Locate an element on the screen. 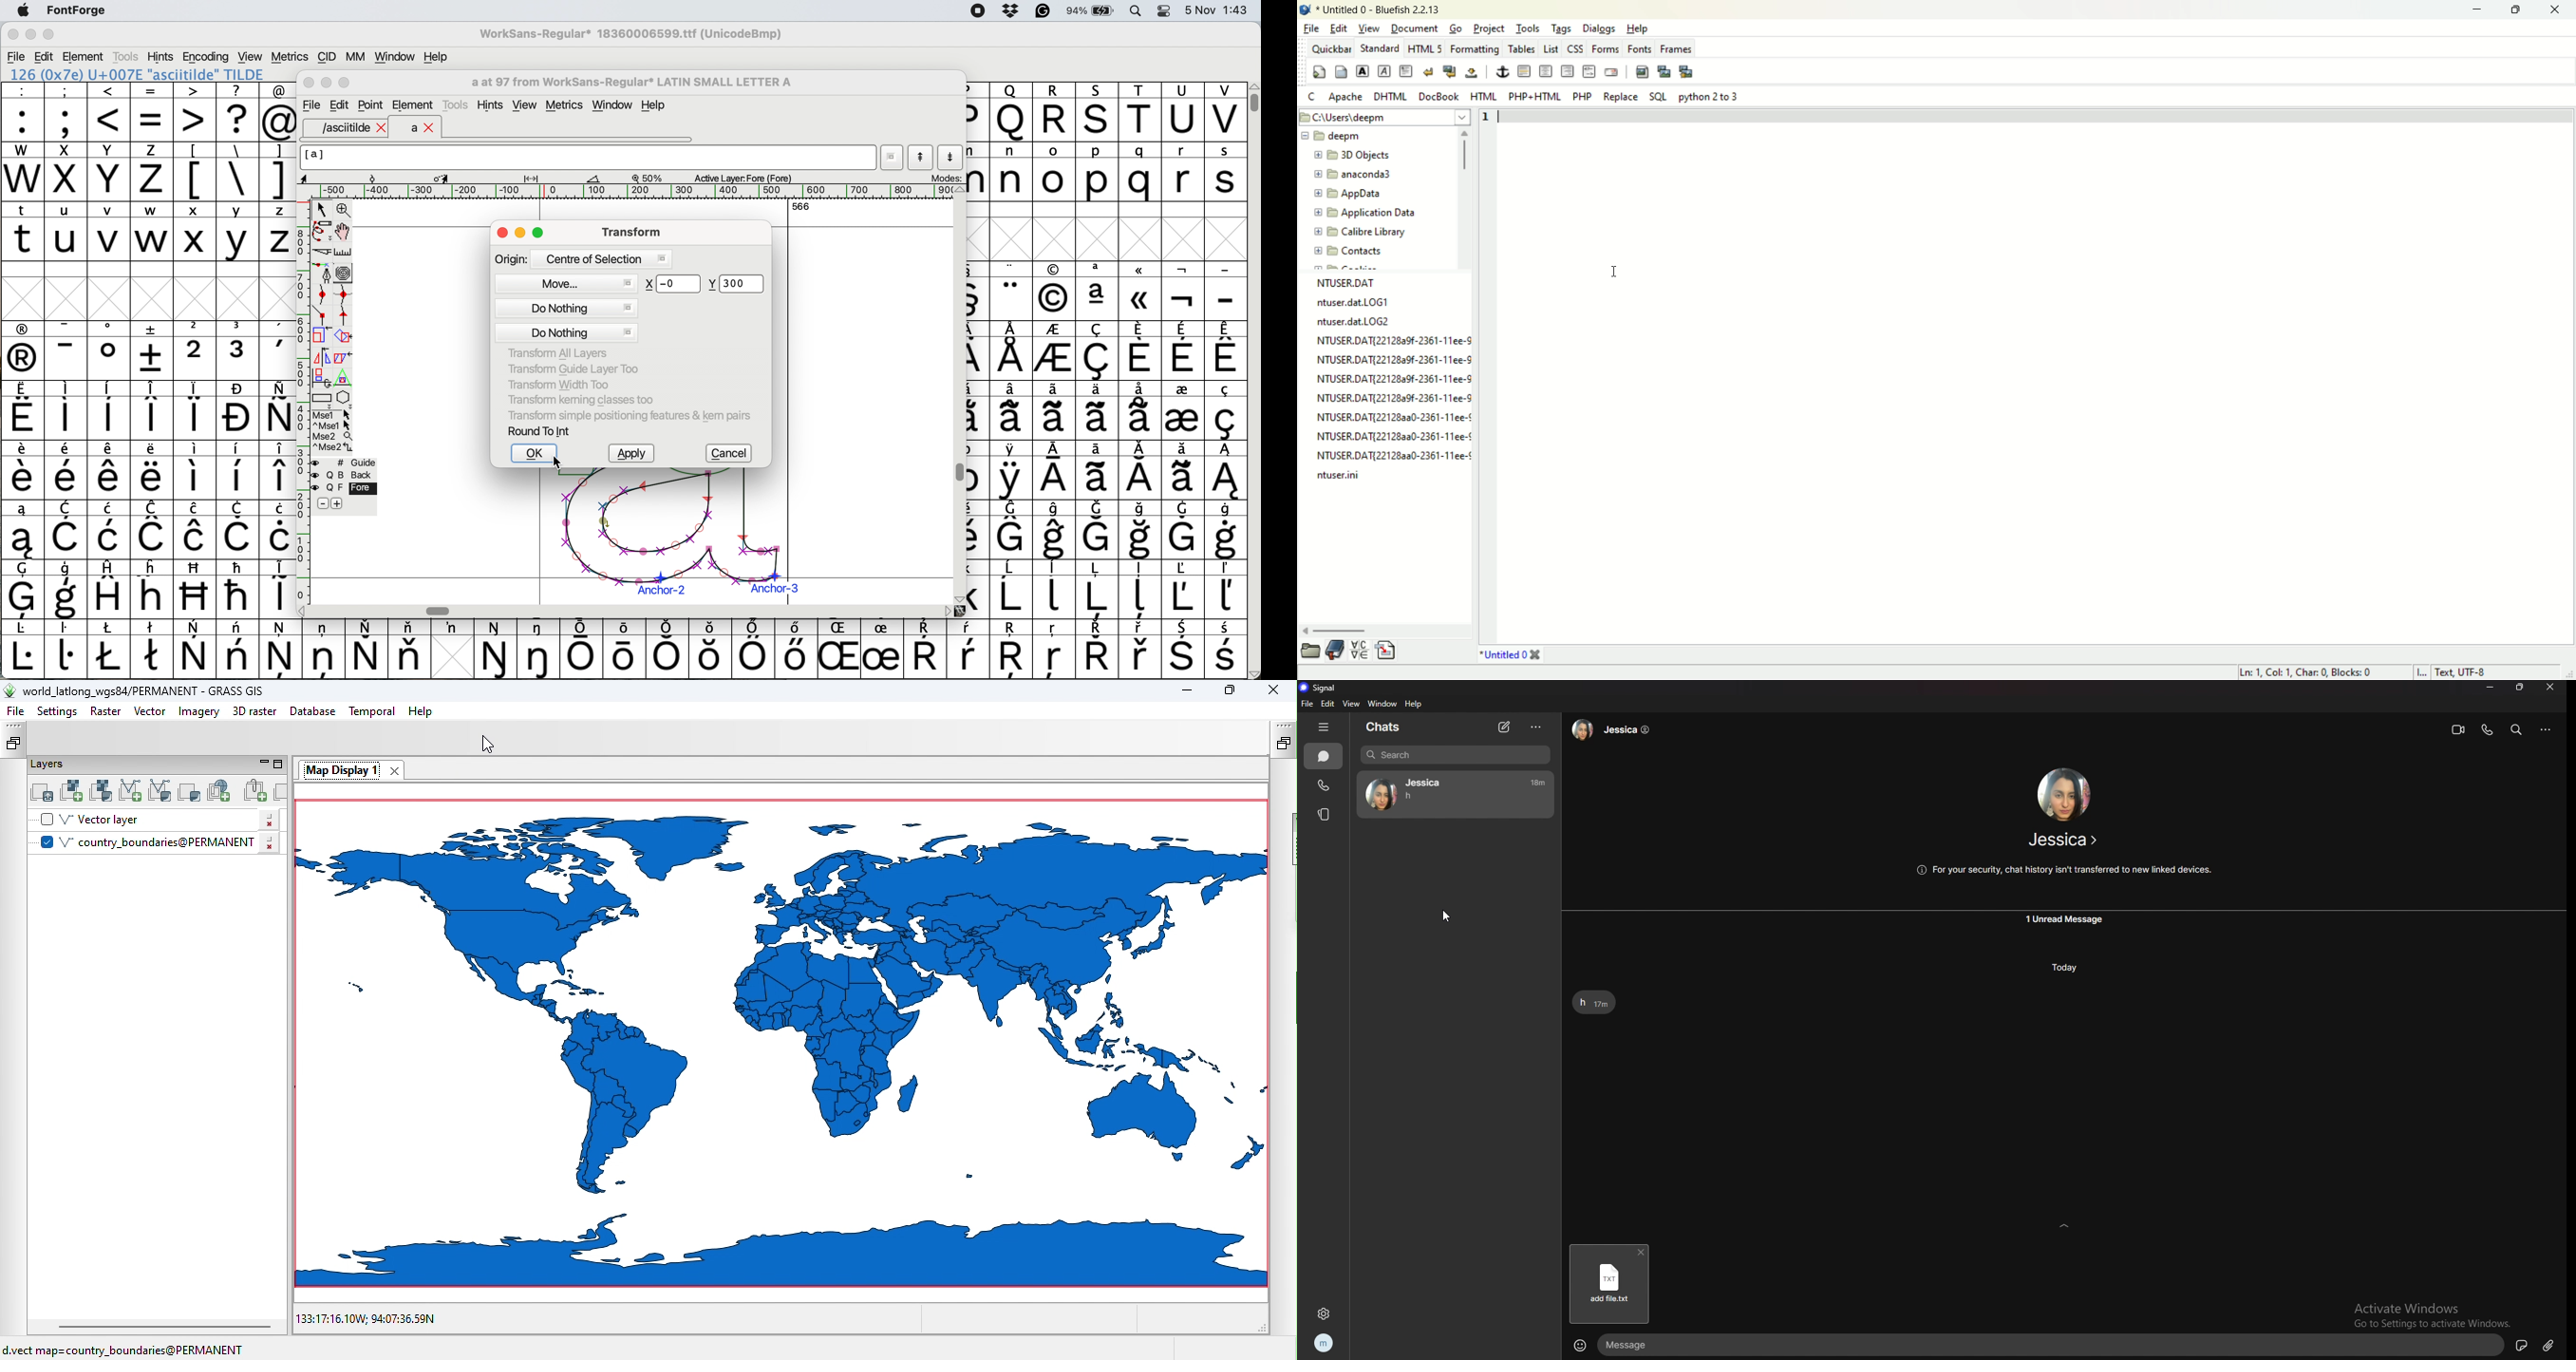 This screenshot has height=1372, width=2576. file is located at coordinates (17, 57).